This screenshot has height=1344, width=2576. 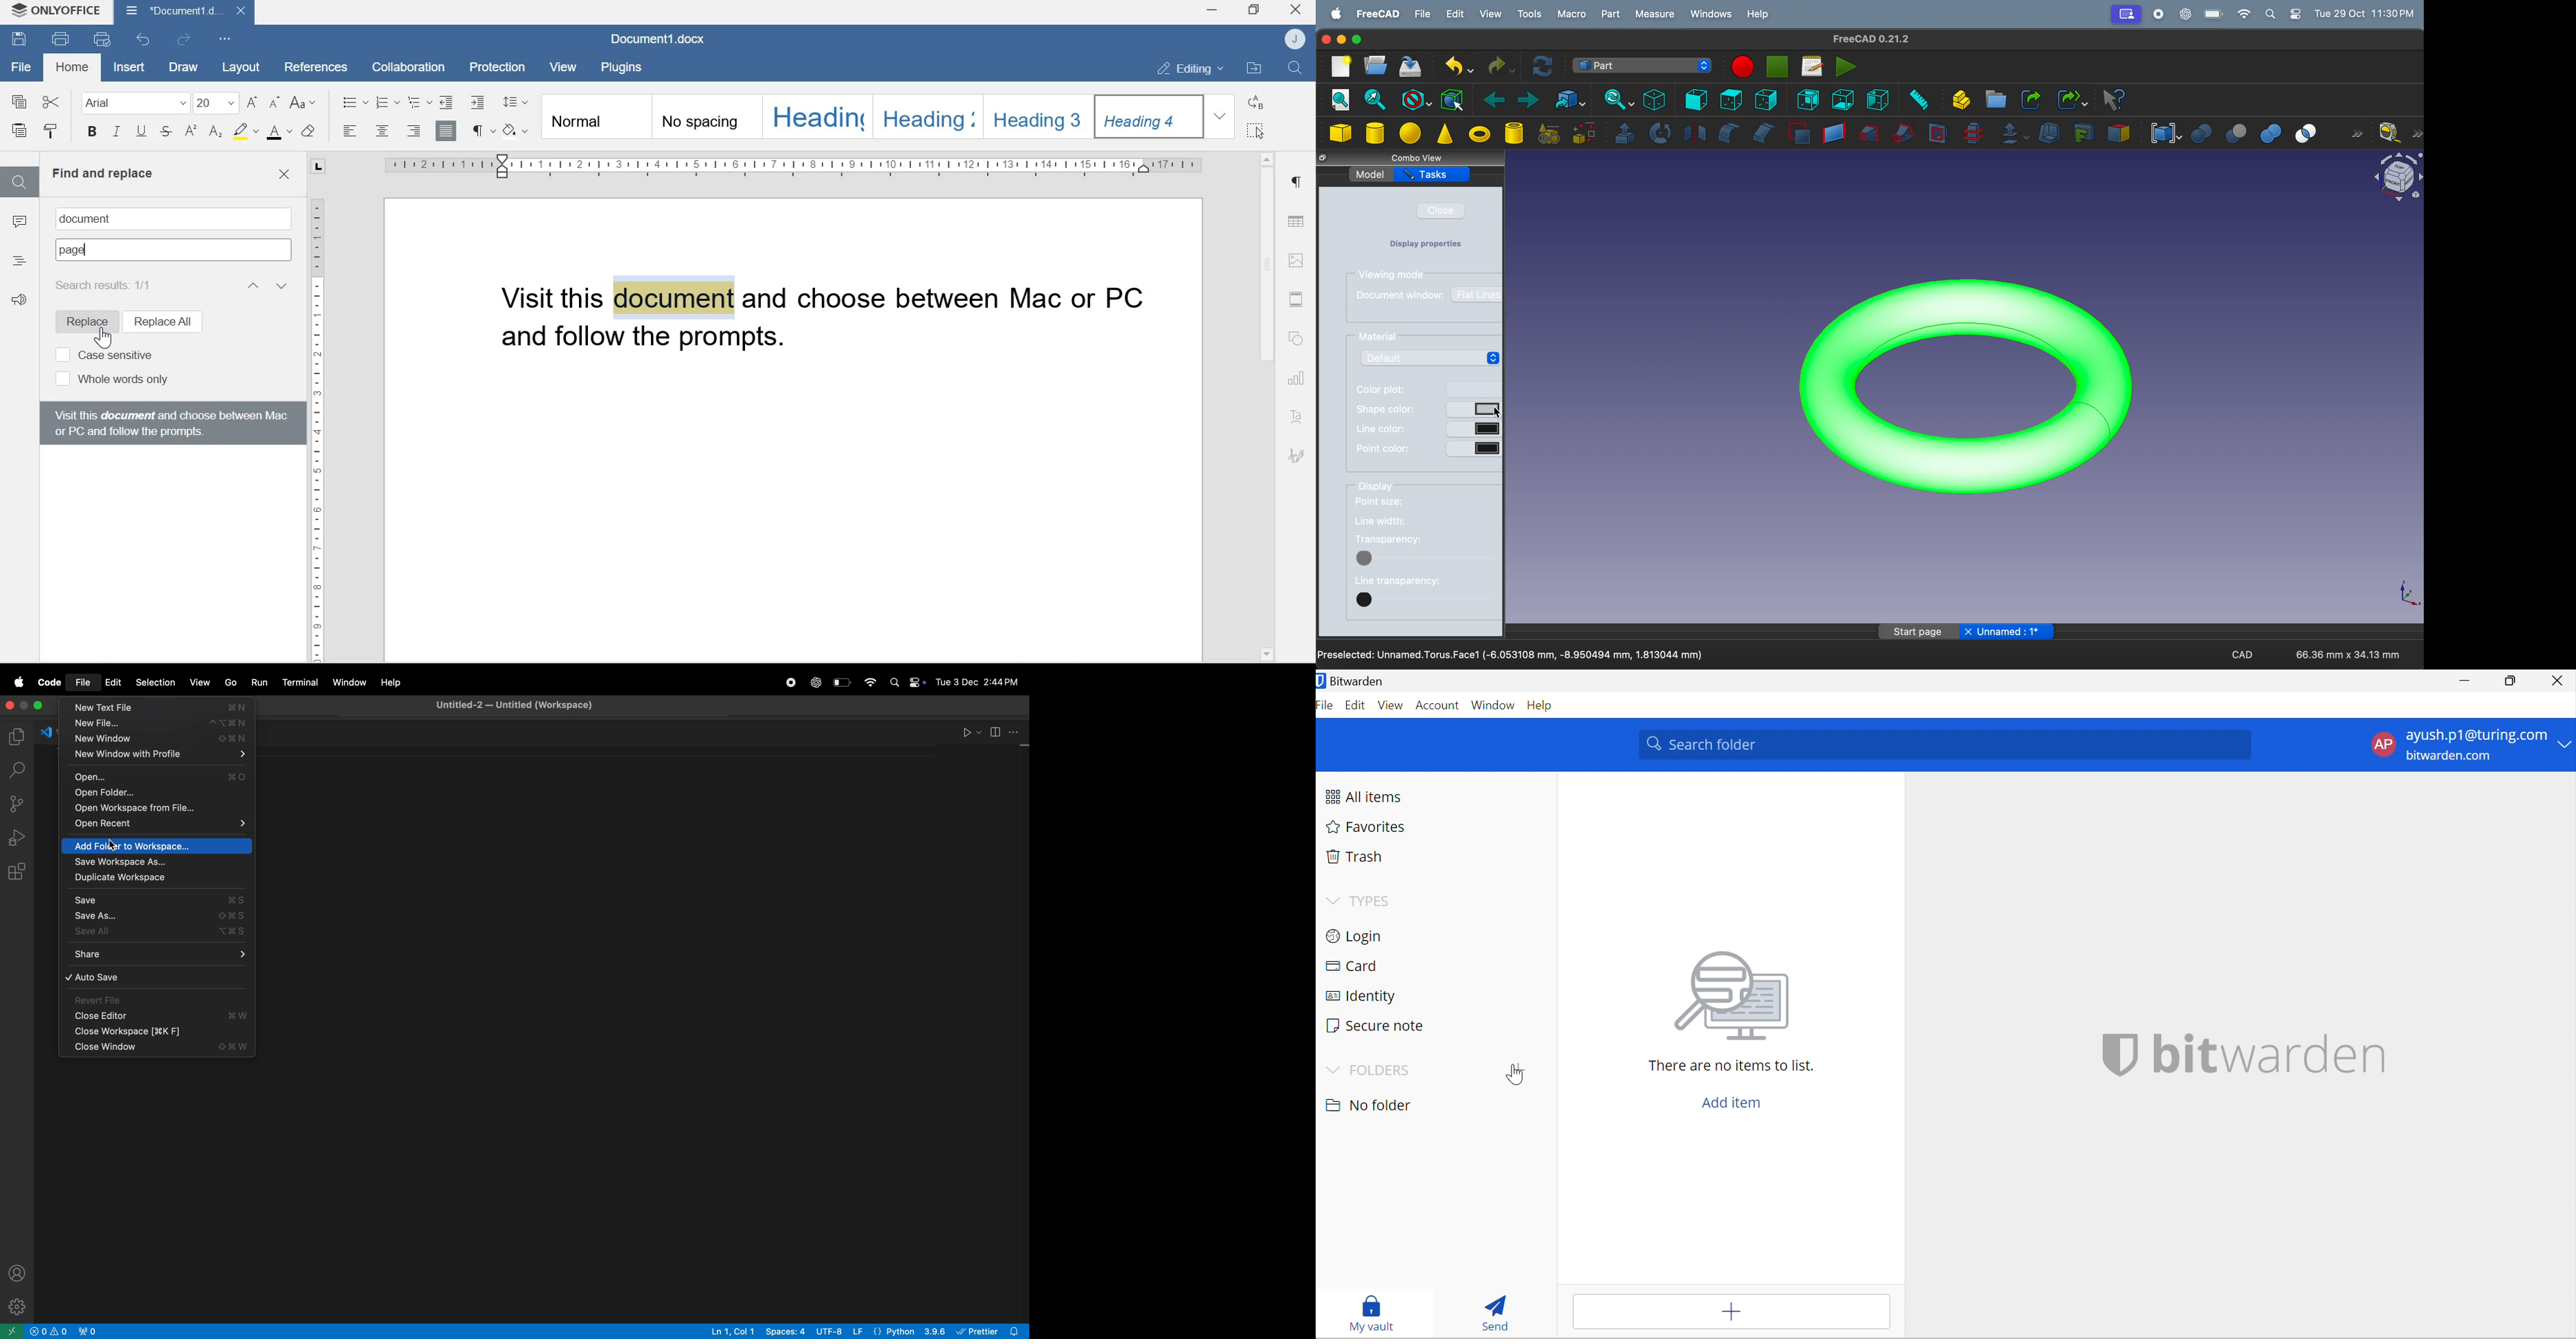 I want to click on document, so click(x=91, y=219).